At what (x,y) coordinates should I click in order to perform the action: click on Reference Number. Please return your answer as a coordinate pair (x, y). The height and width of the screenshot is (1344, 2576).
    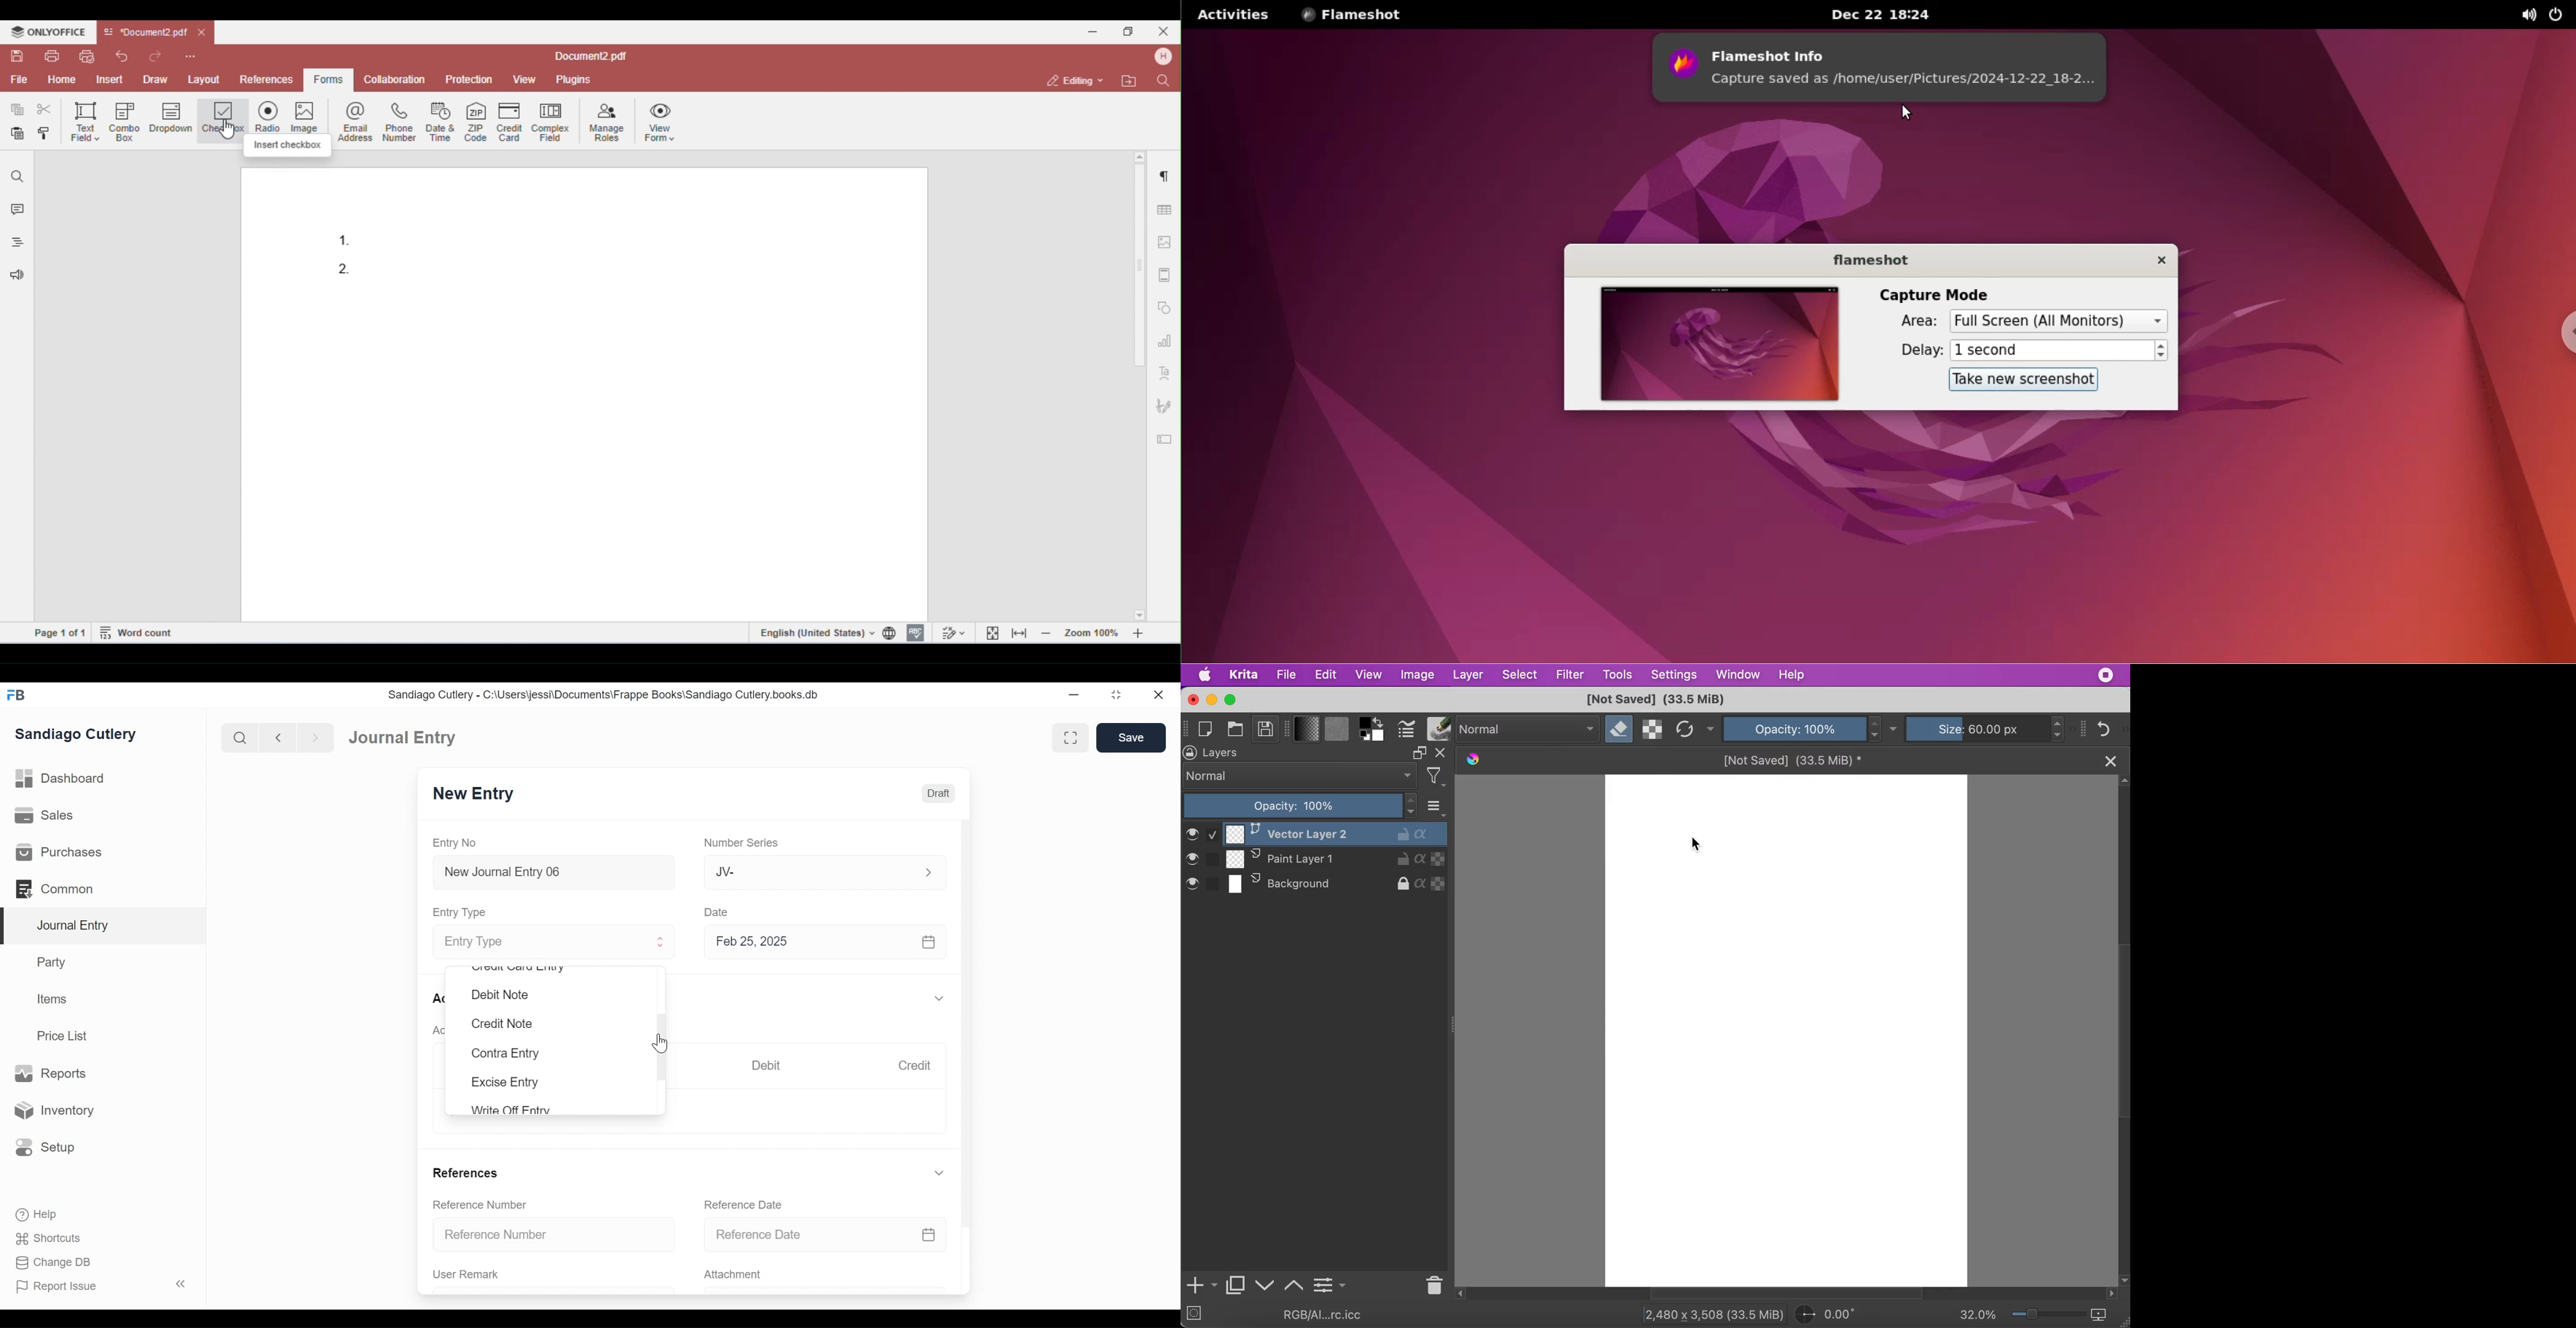
    Looking at the image, I should click on (555, 1233).